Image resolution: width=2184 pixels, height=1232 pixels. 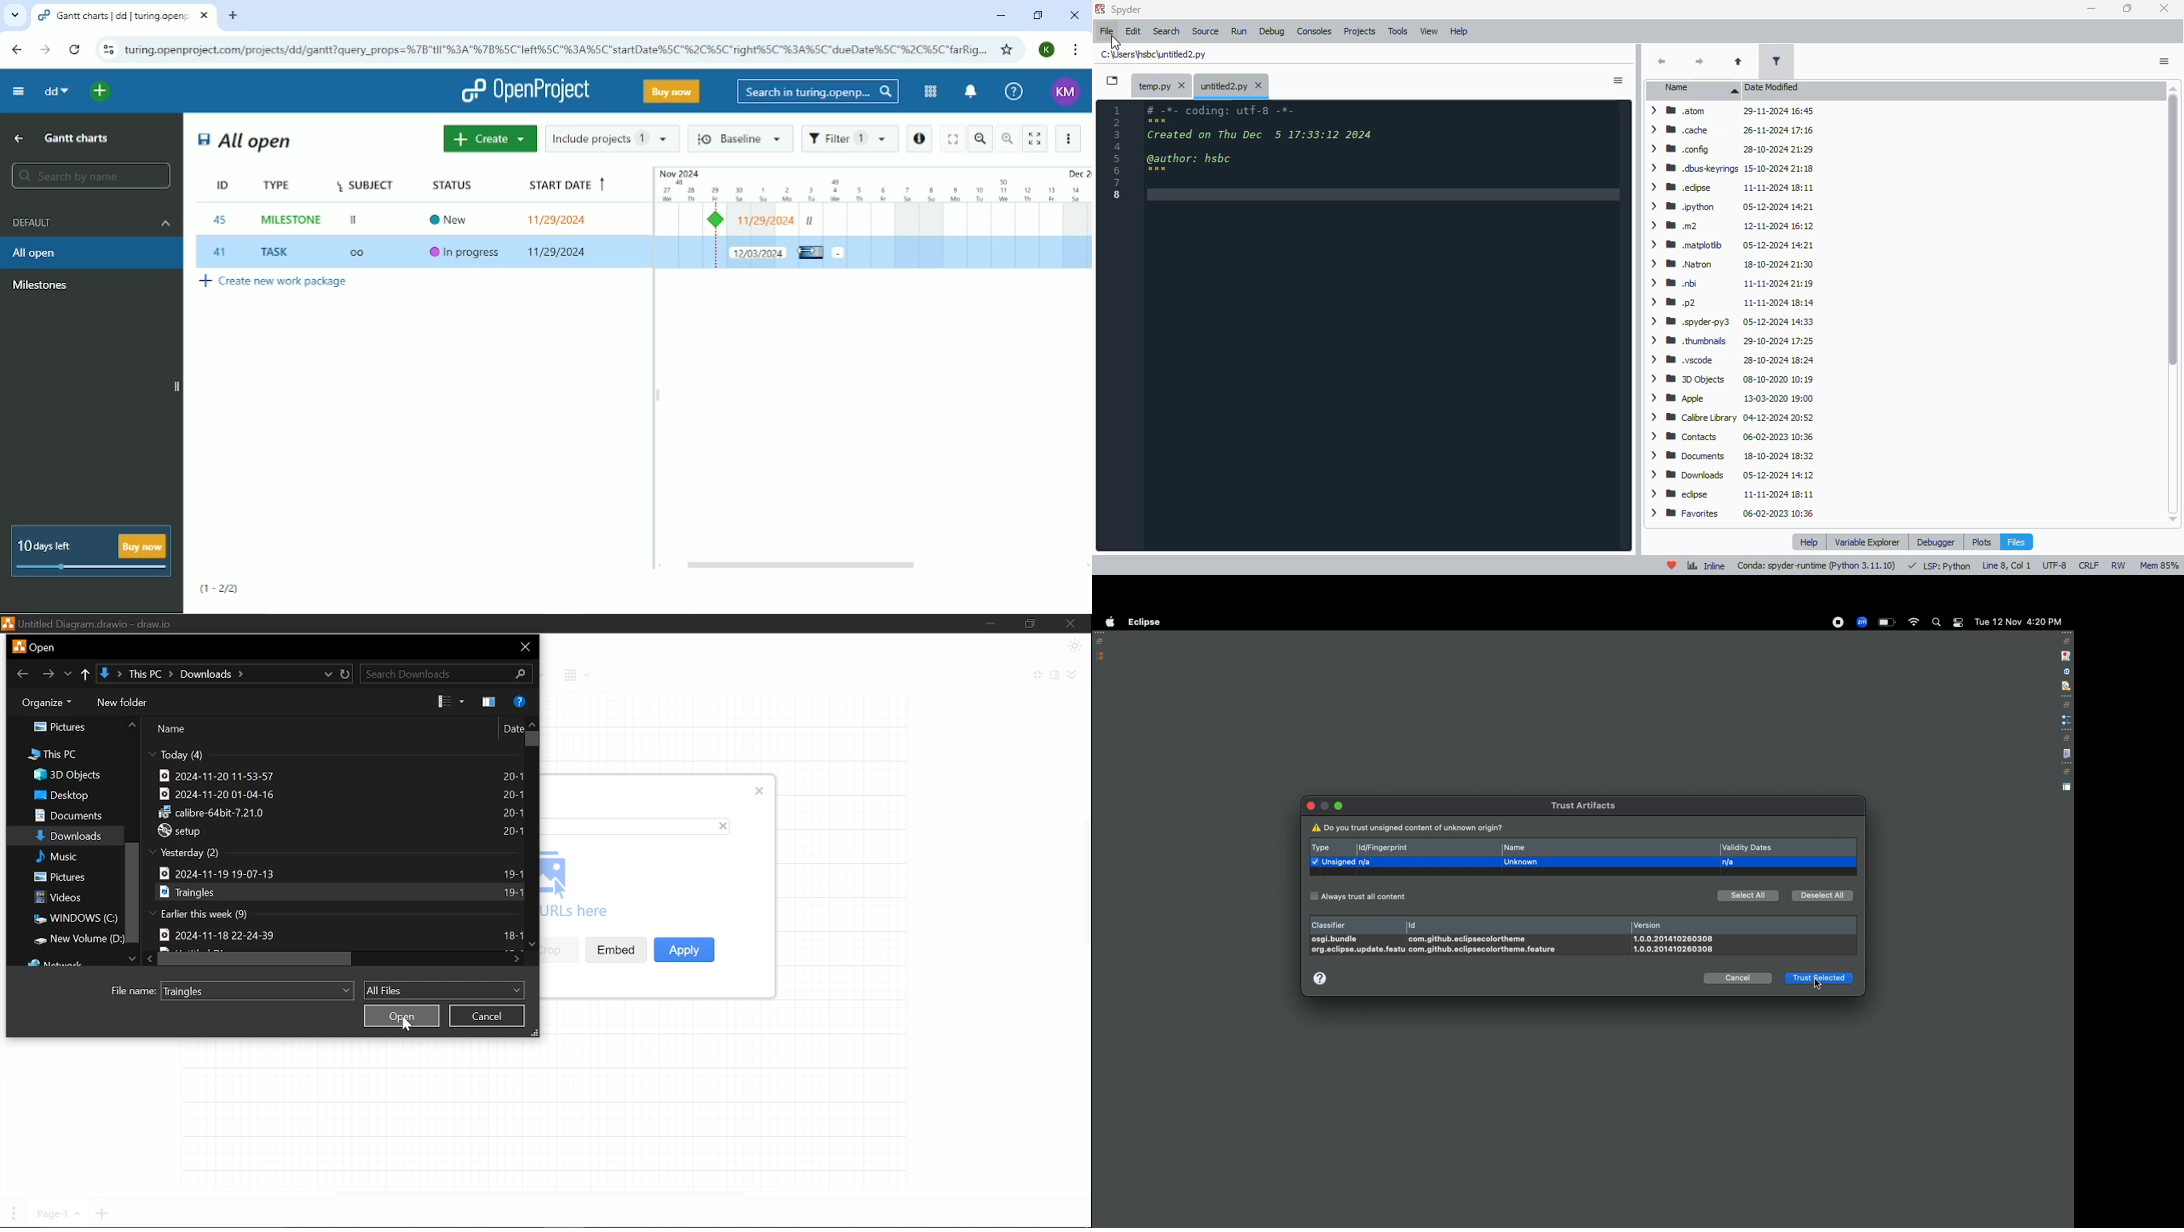 I want to click on > WW Natron 18-10-2024 21:30, so click(x=1728, y=265).